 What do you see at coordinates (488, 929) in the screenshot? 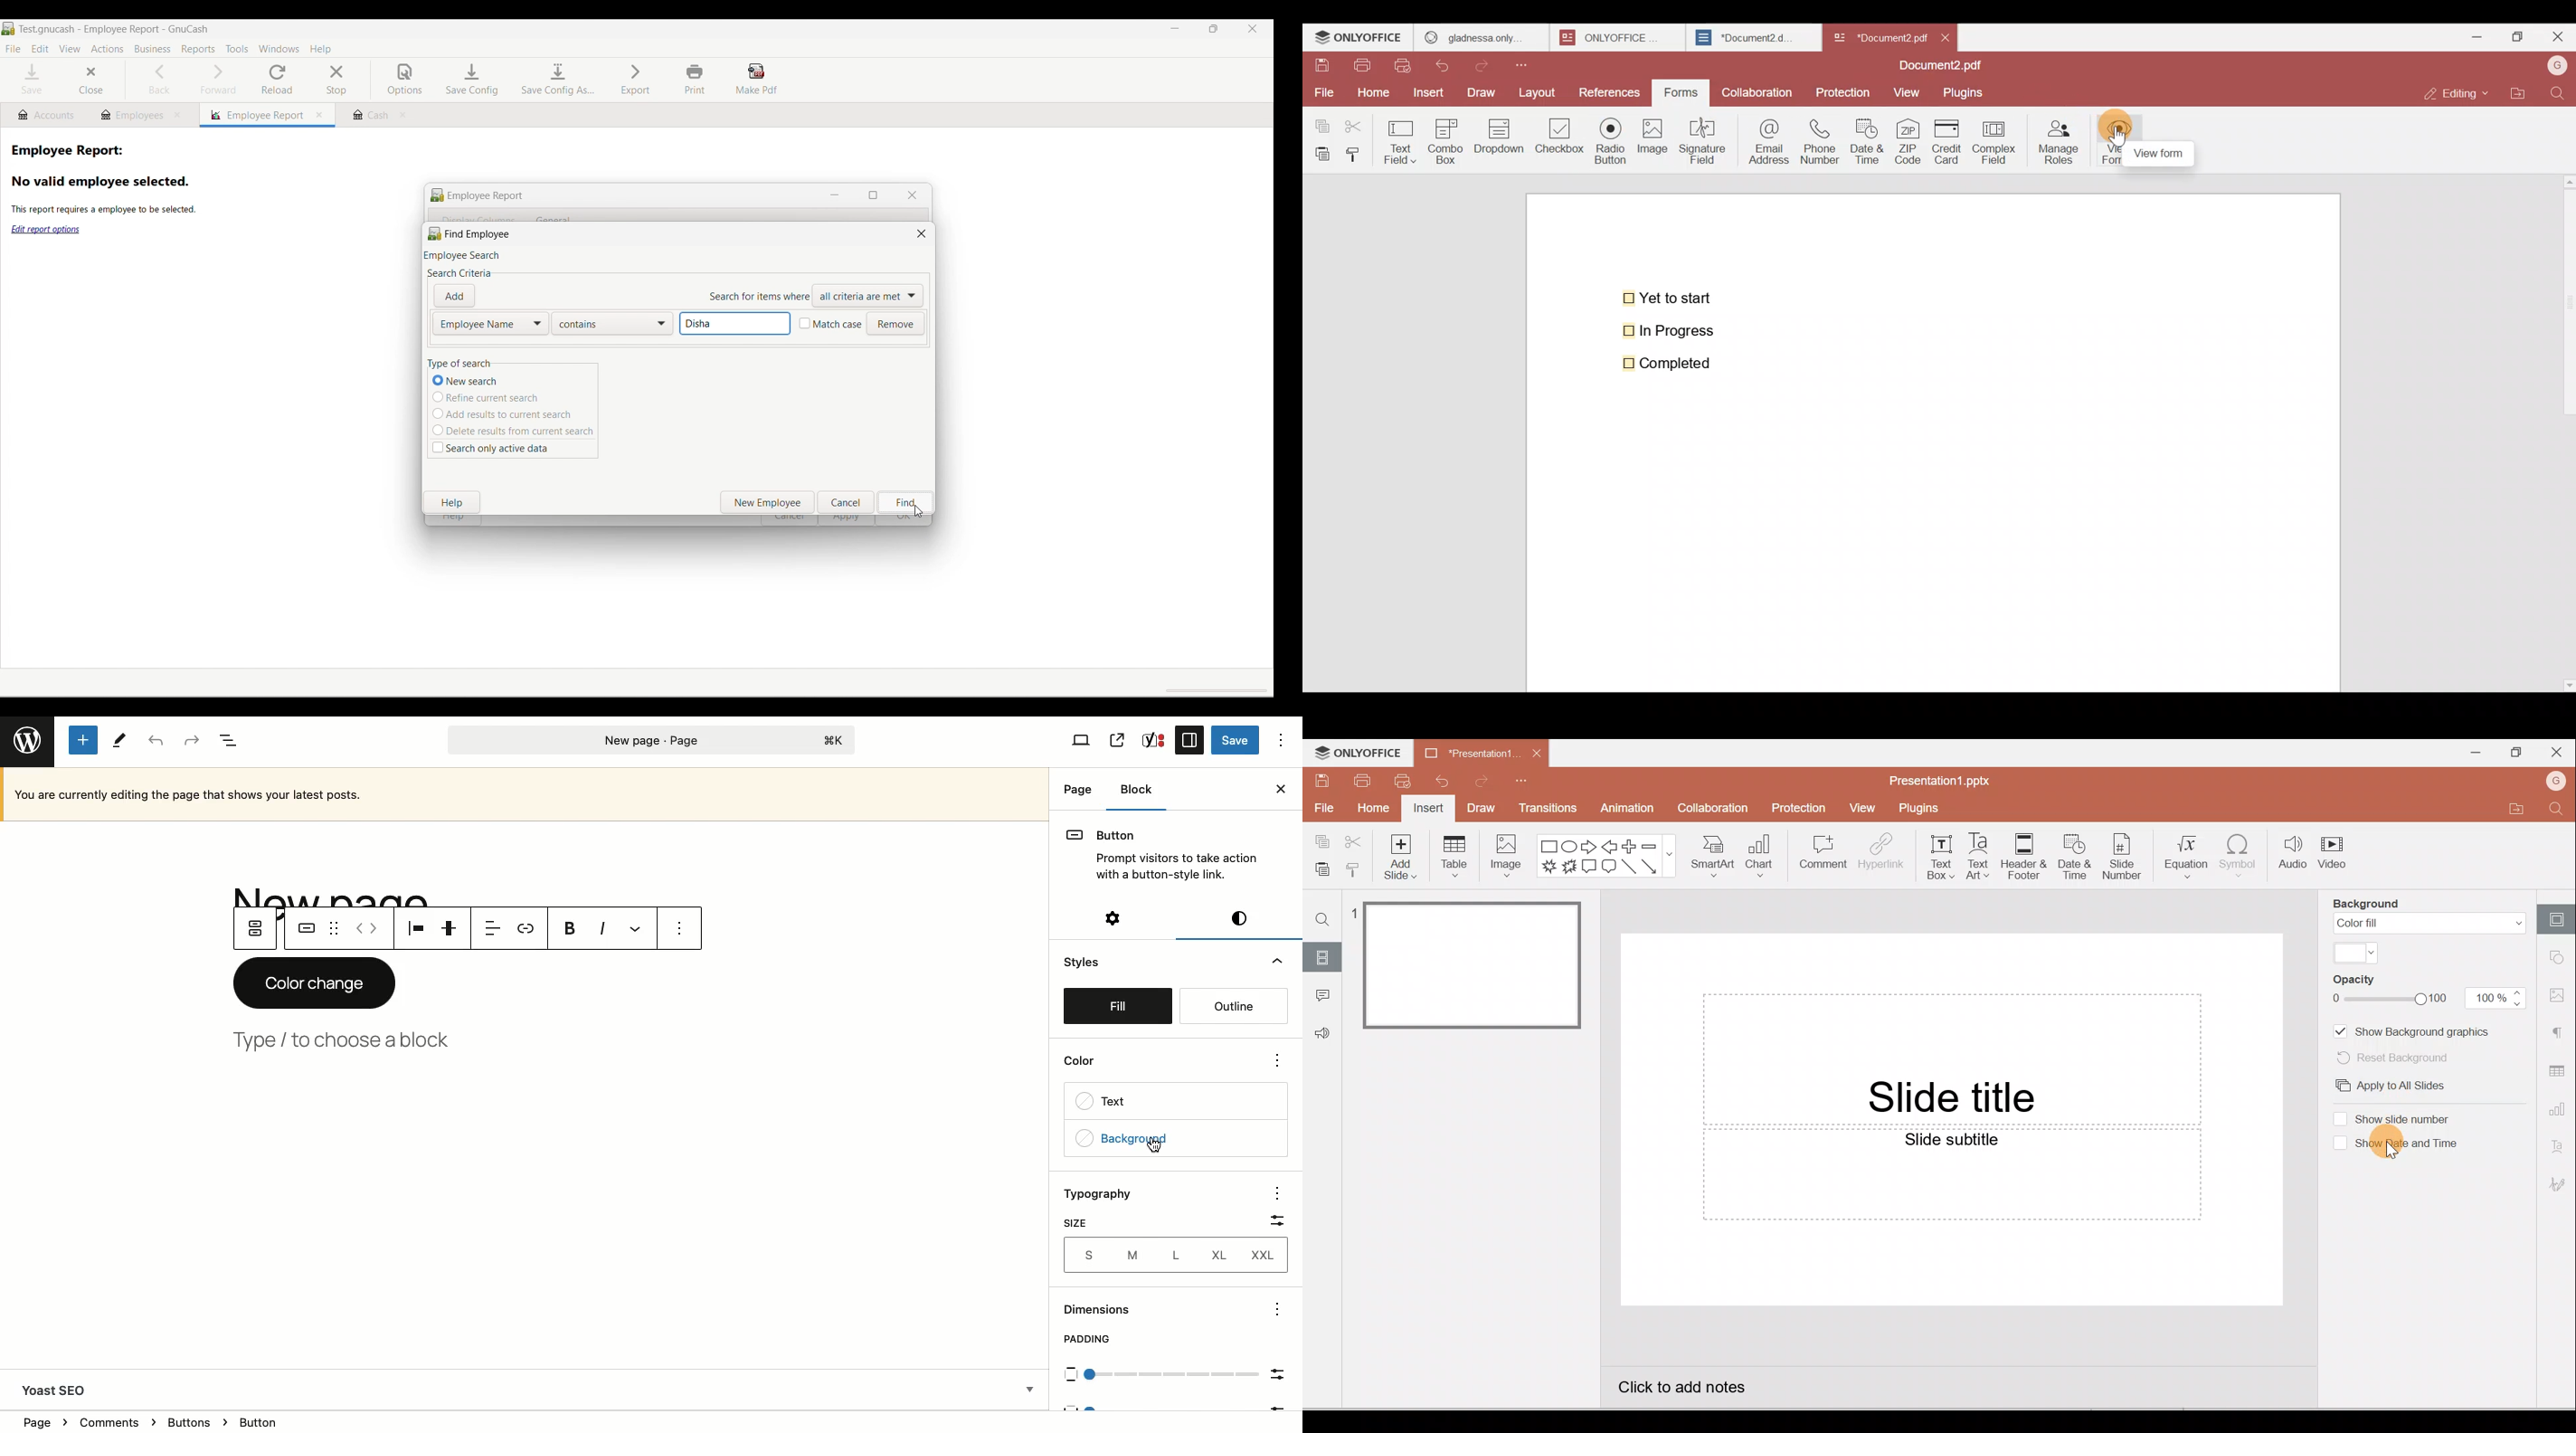
I see `Align` at bounding box center [488, 929].